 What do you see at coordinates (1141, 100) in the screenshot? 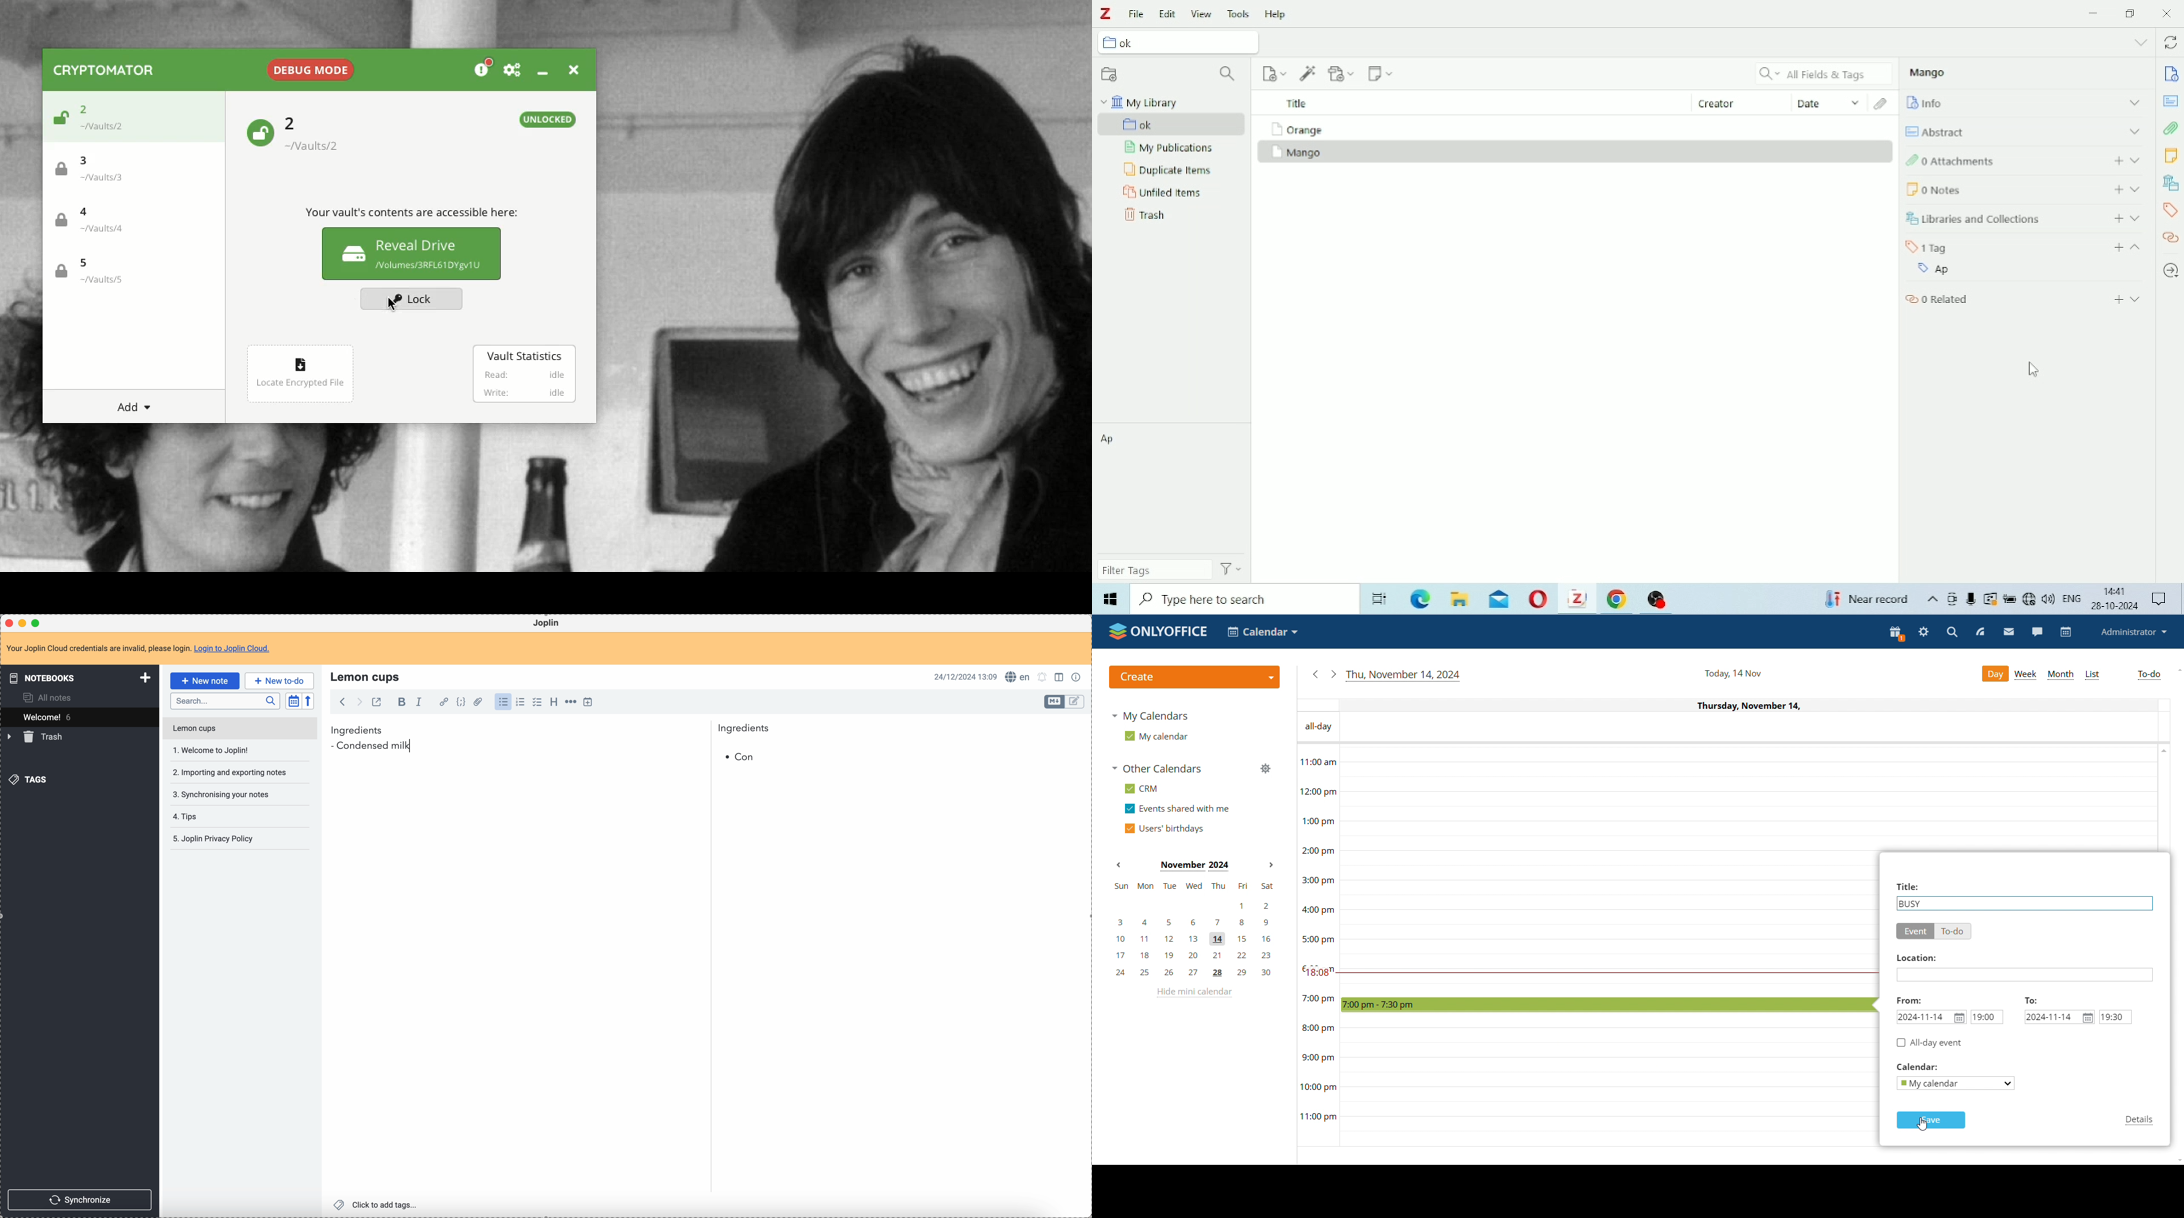
I see `My Library` at bounding box center [1141, 100].